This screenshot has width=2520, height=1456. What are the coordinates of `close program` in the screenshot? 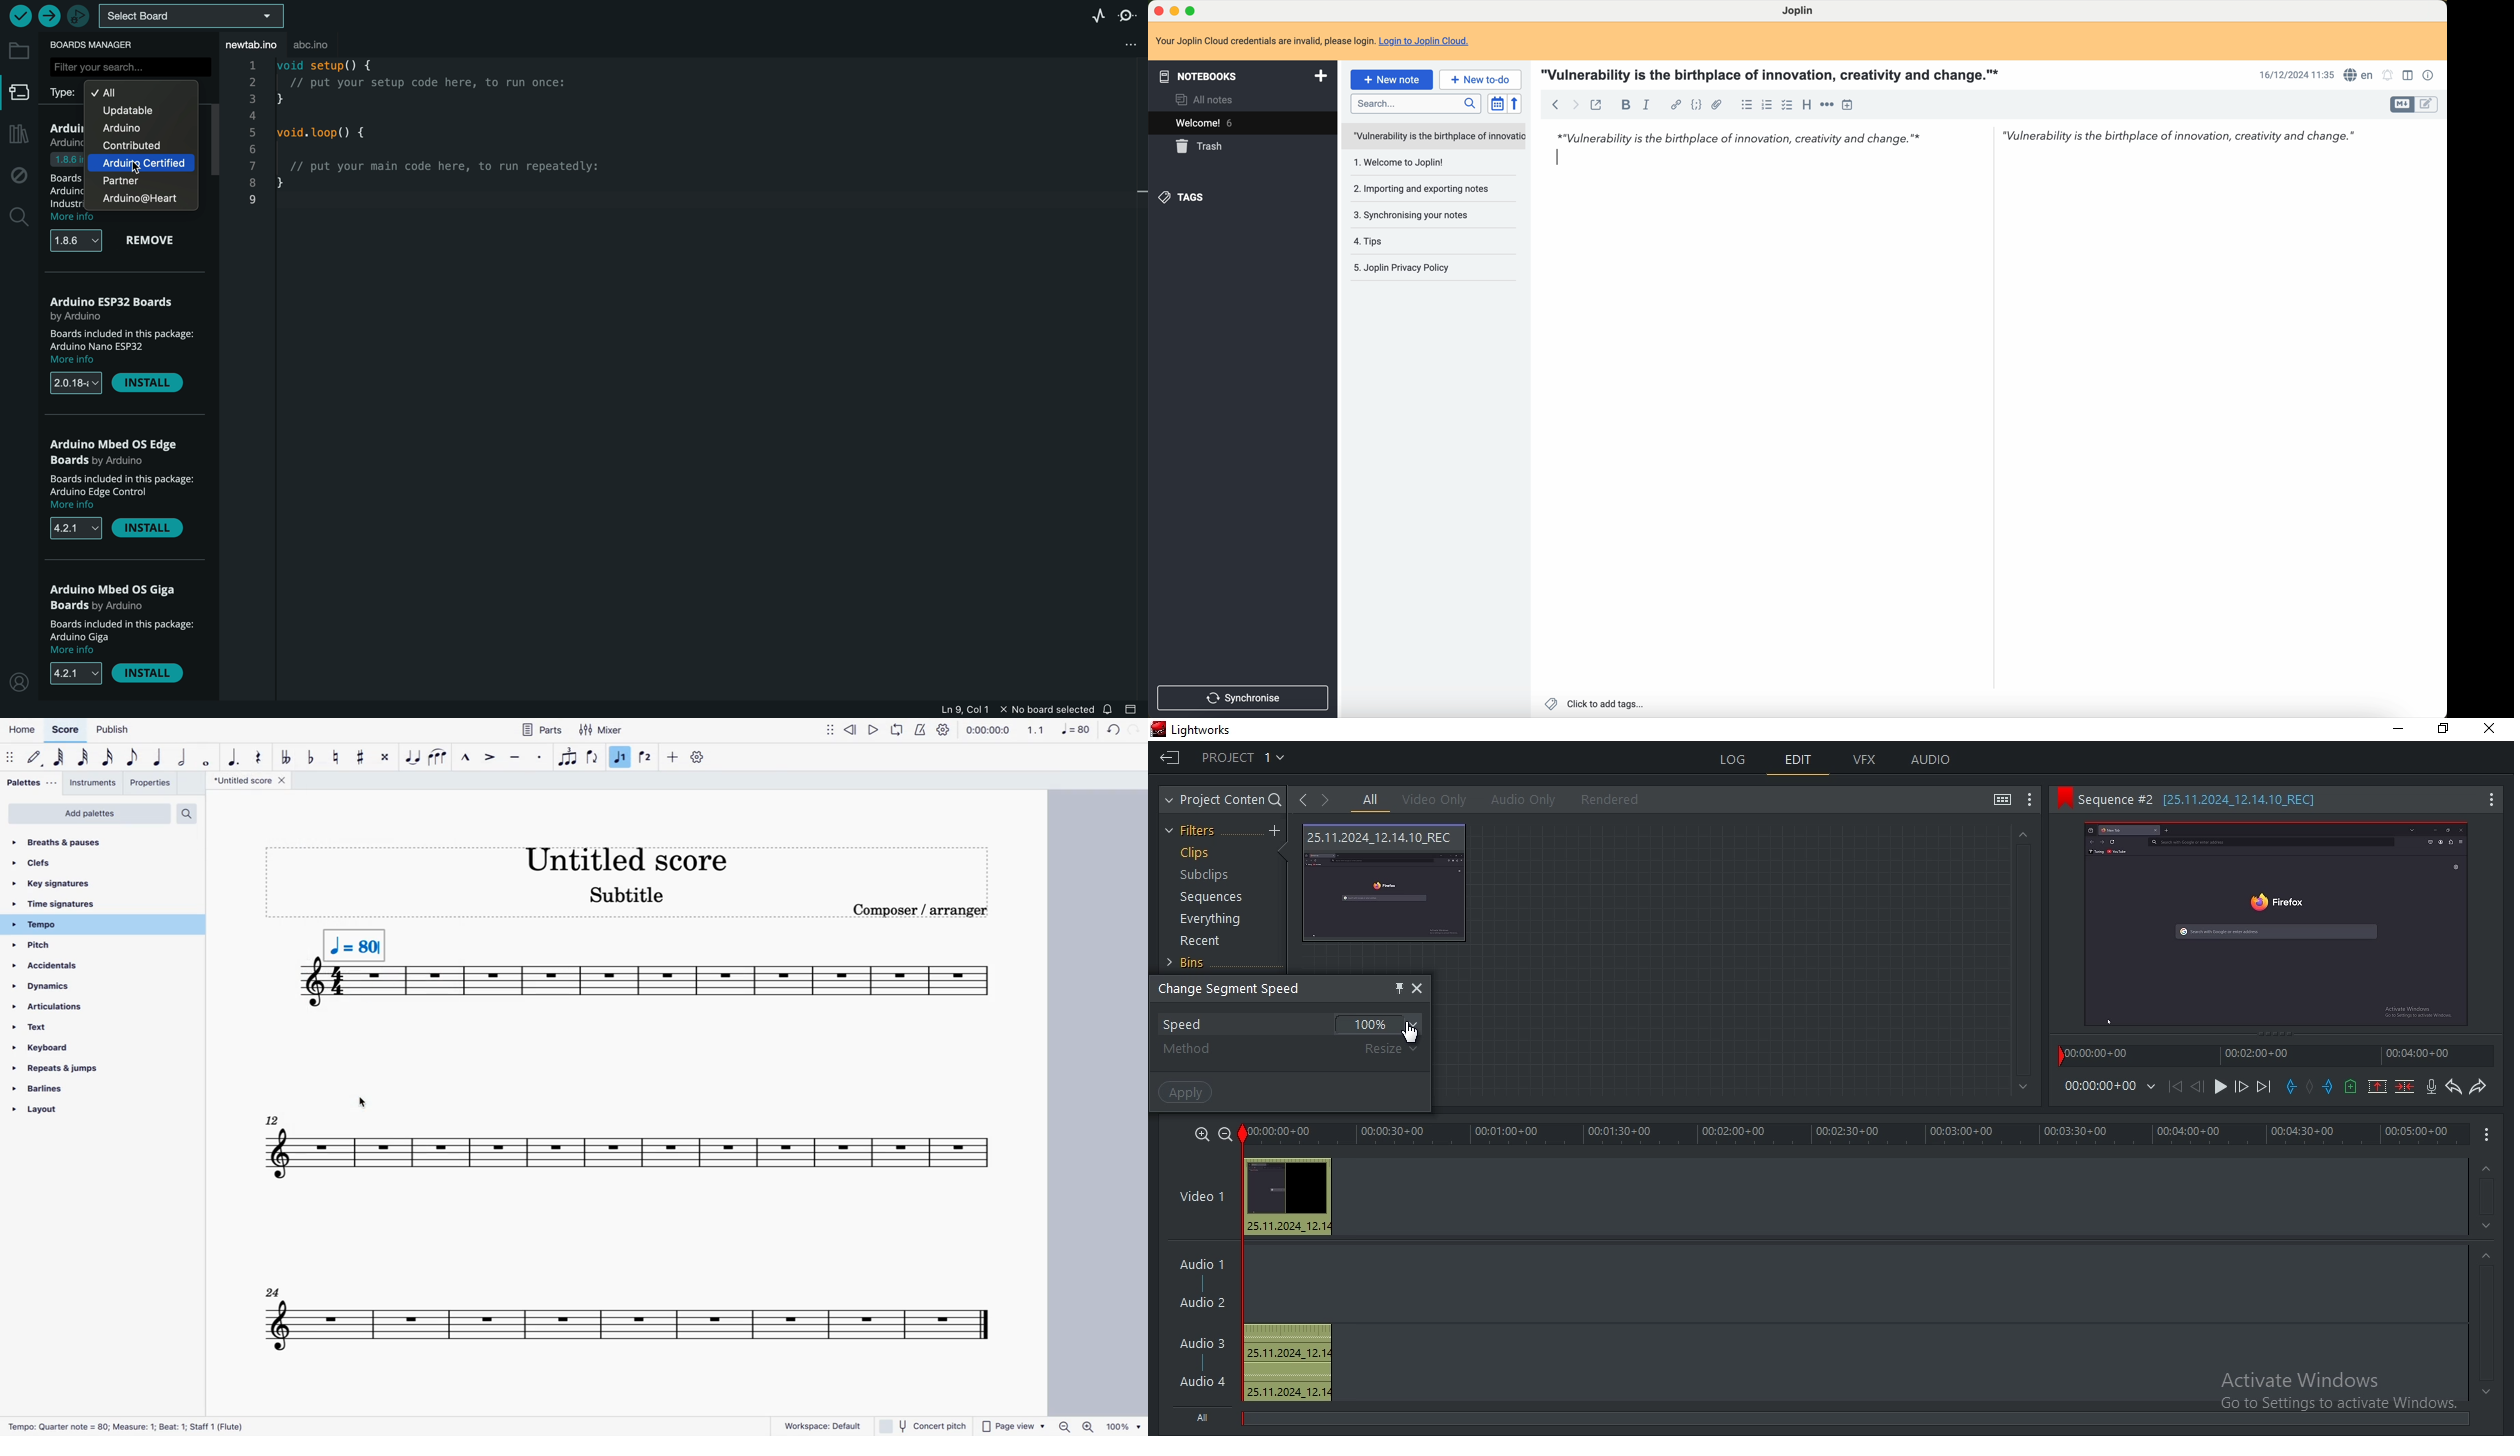 It's located at (1157, 9).